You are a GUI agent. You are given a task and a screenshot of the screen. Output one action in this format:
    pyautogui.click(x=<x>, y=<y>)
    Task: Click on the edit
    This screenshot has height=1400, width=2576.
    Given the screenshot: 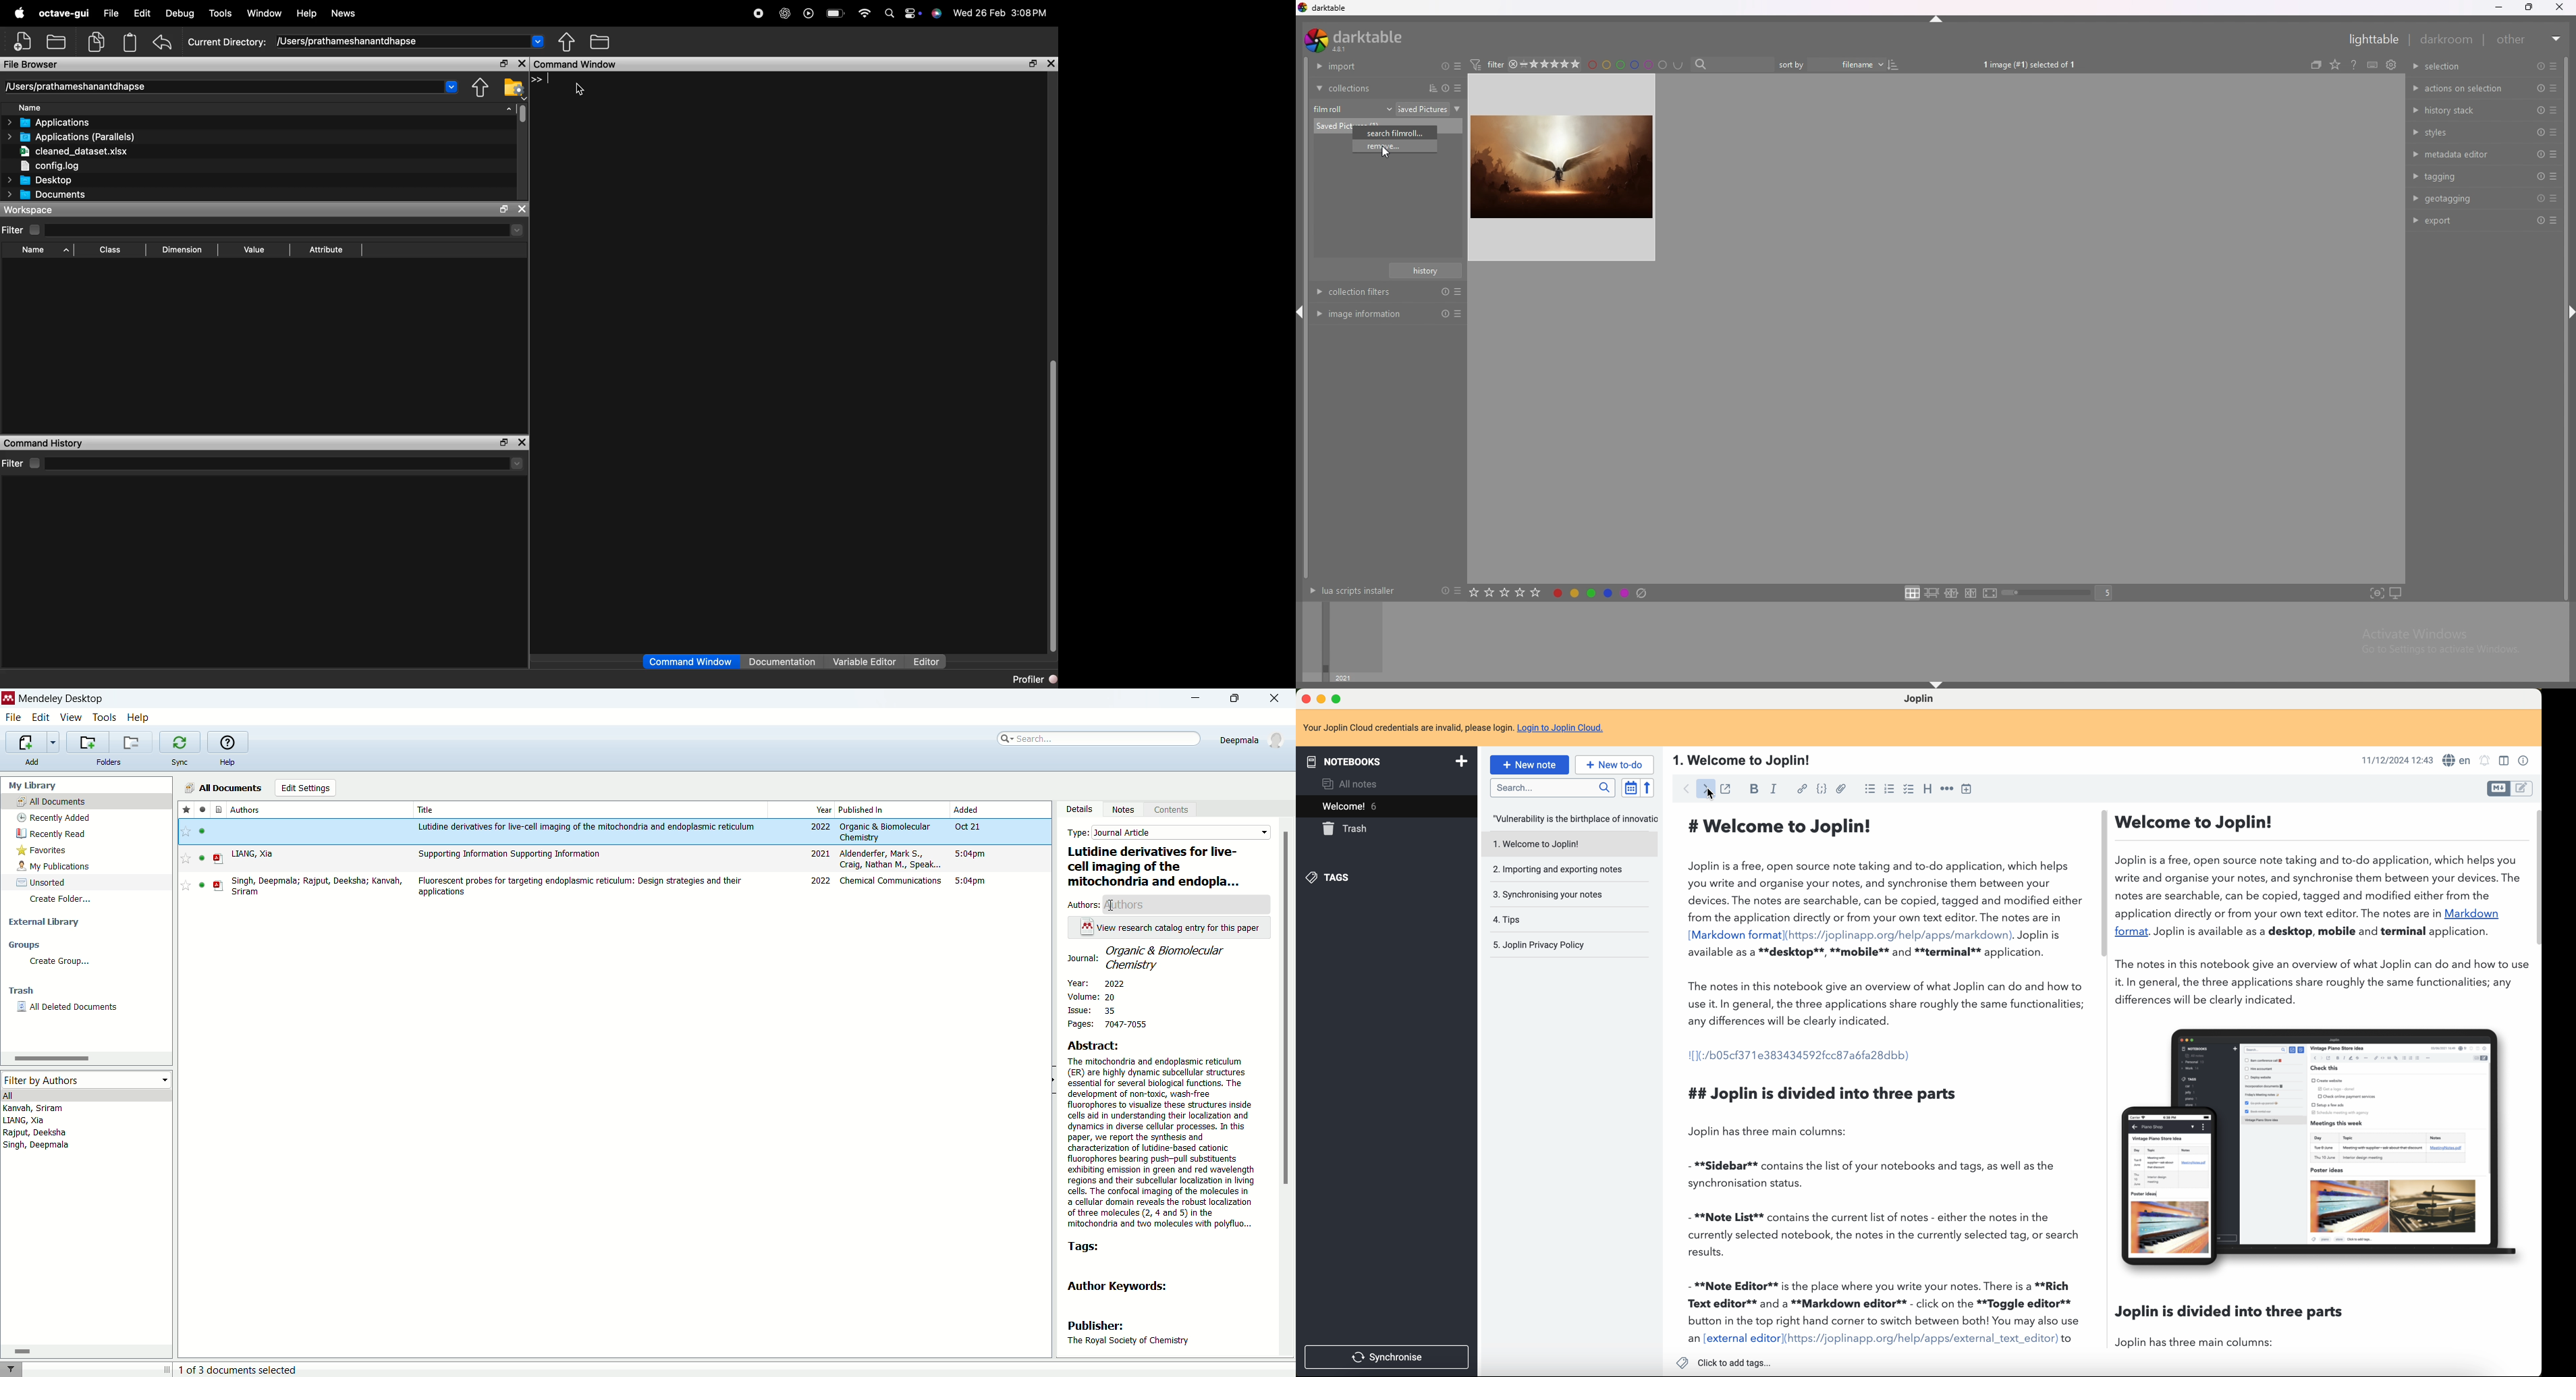 What is the action you would take?
    pyautogui.click(x=40, y=718)
    